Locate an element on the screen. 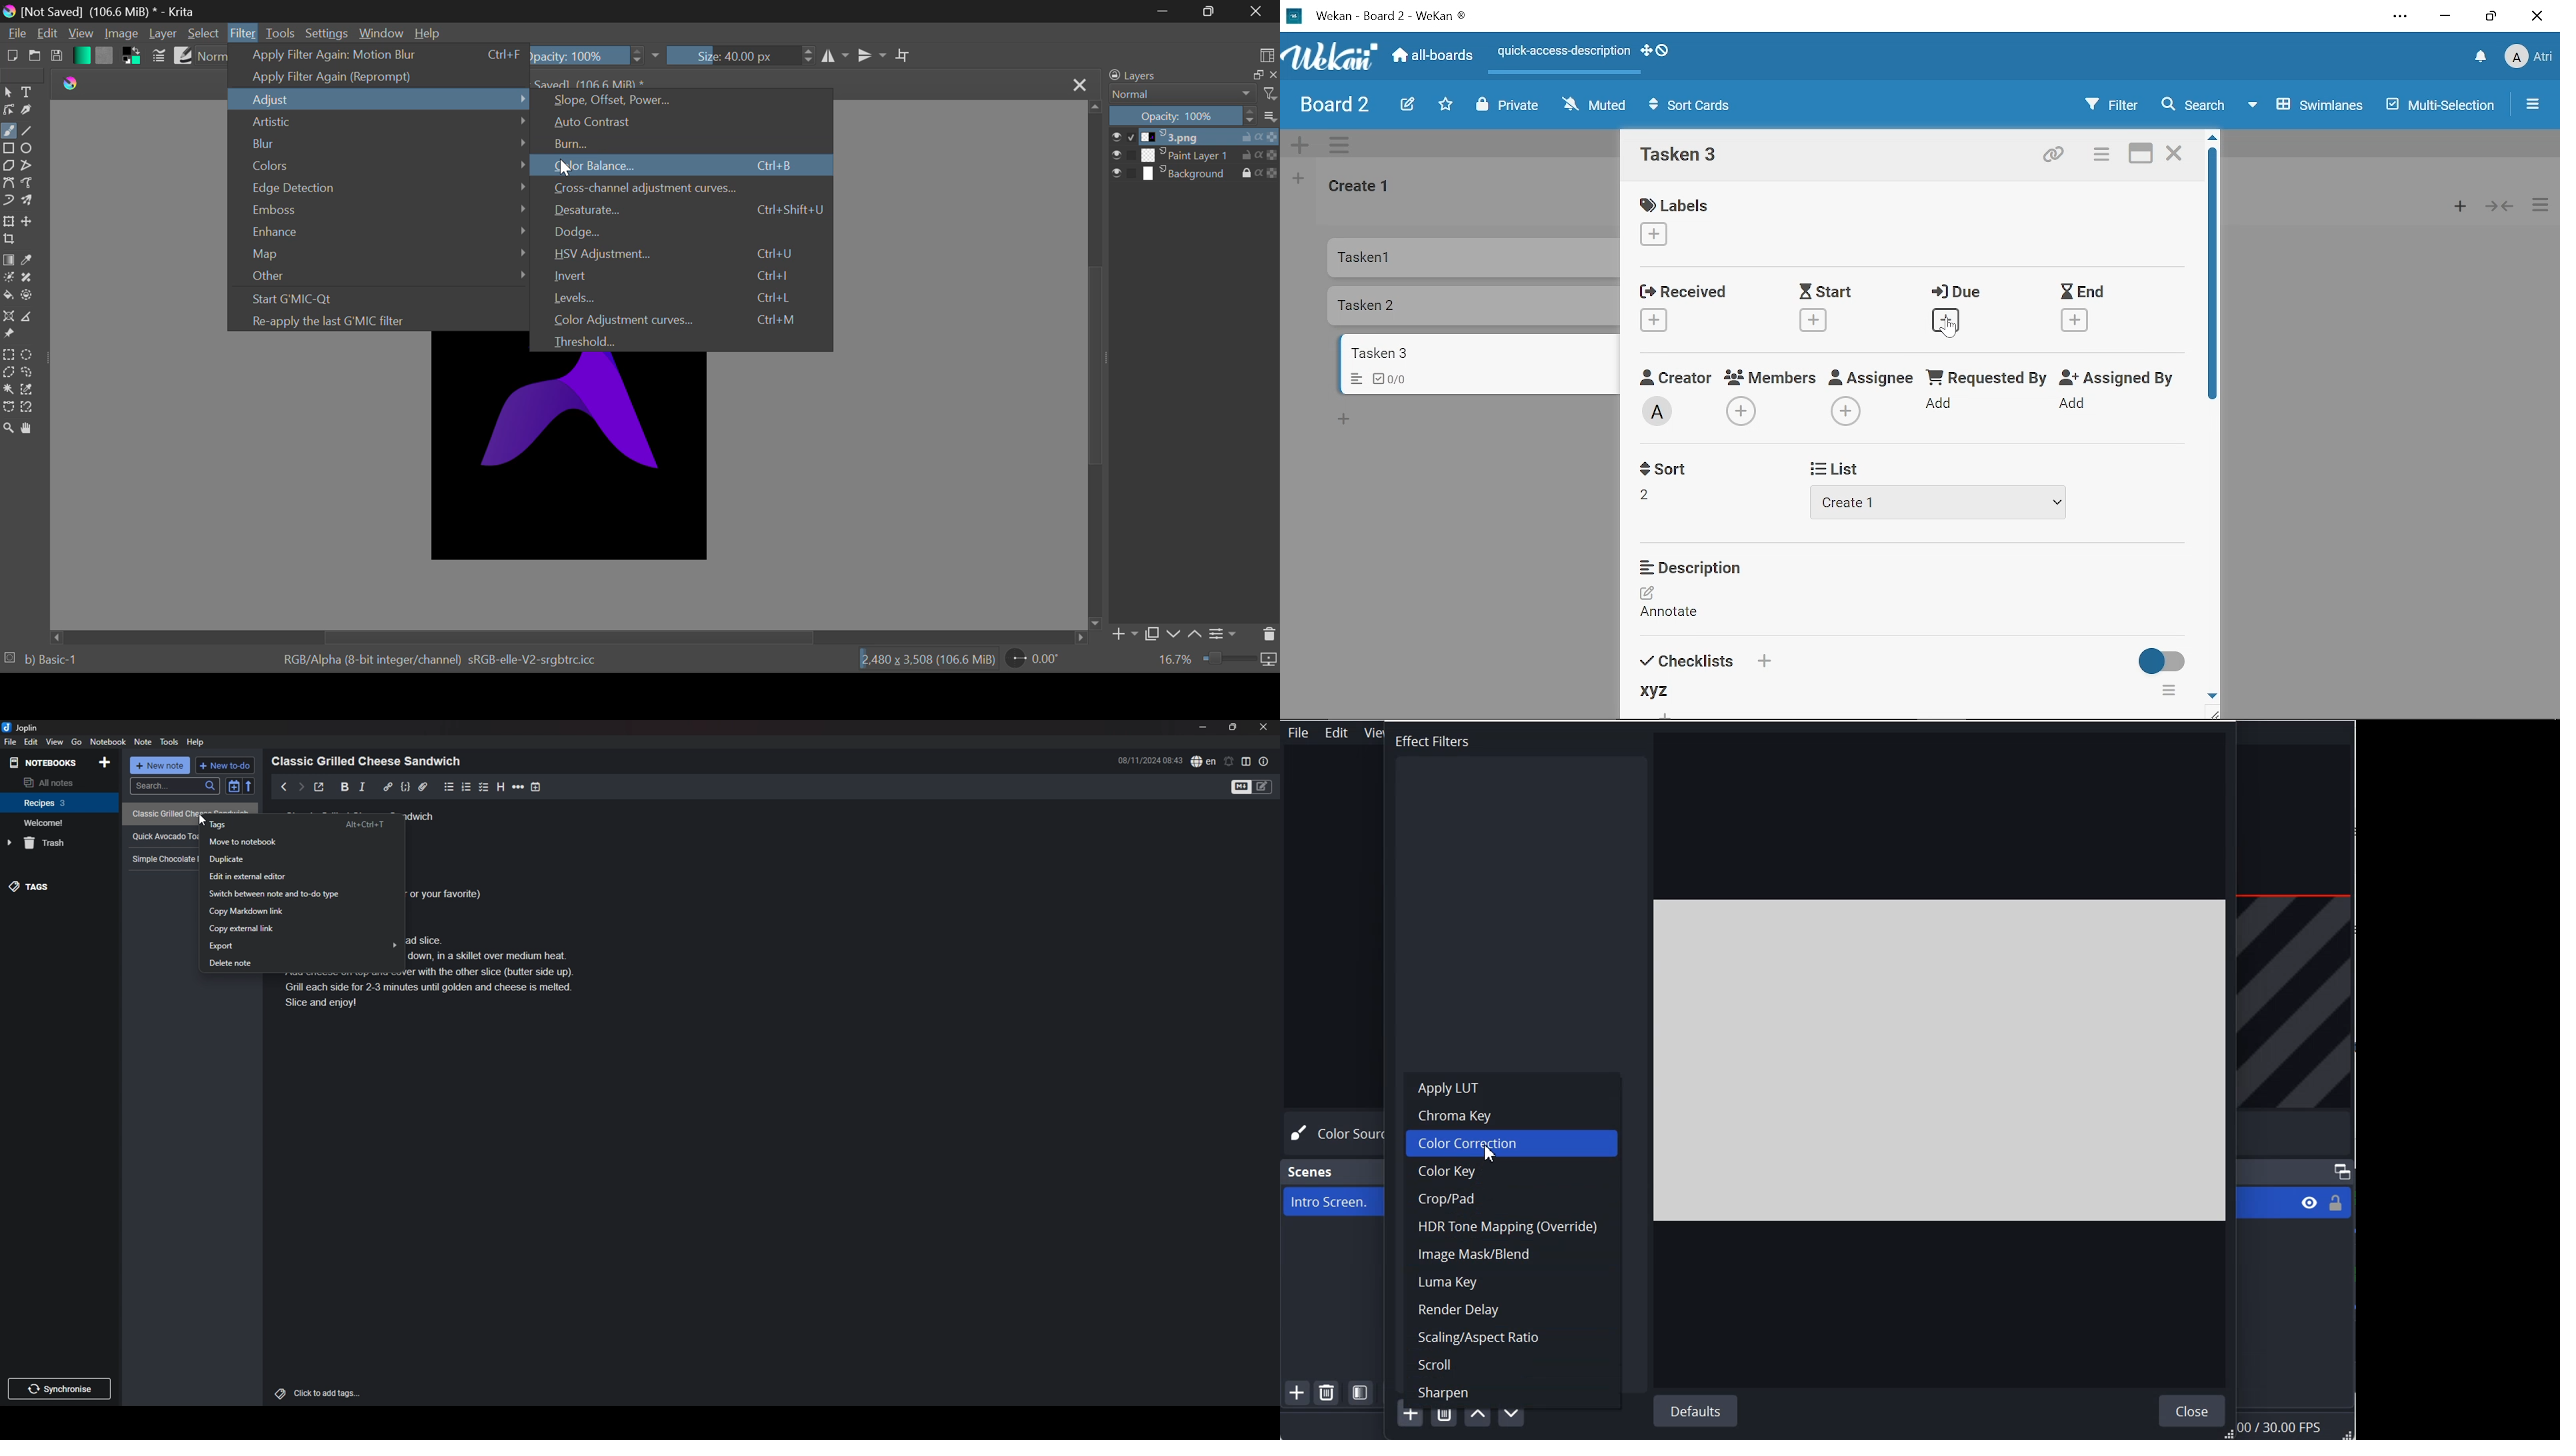  size is located at coordinates (742, 55).